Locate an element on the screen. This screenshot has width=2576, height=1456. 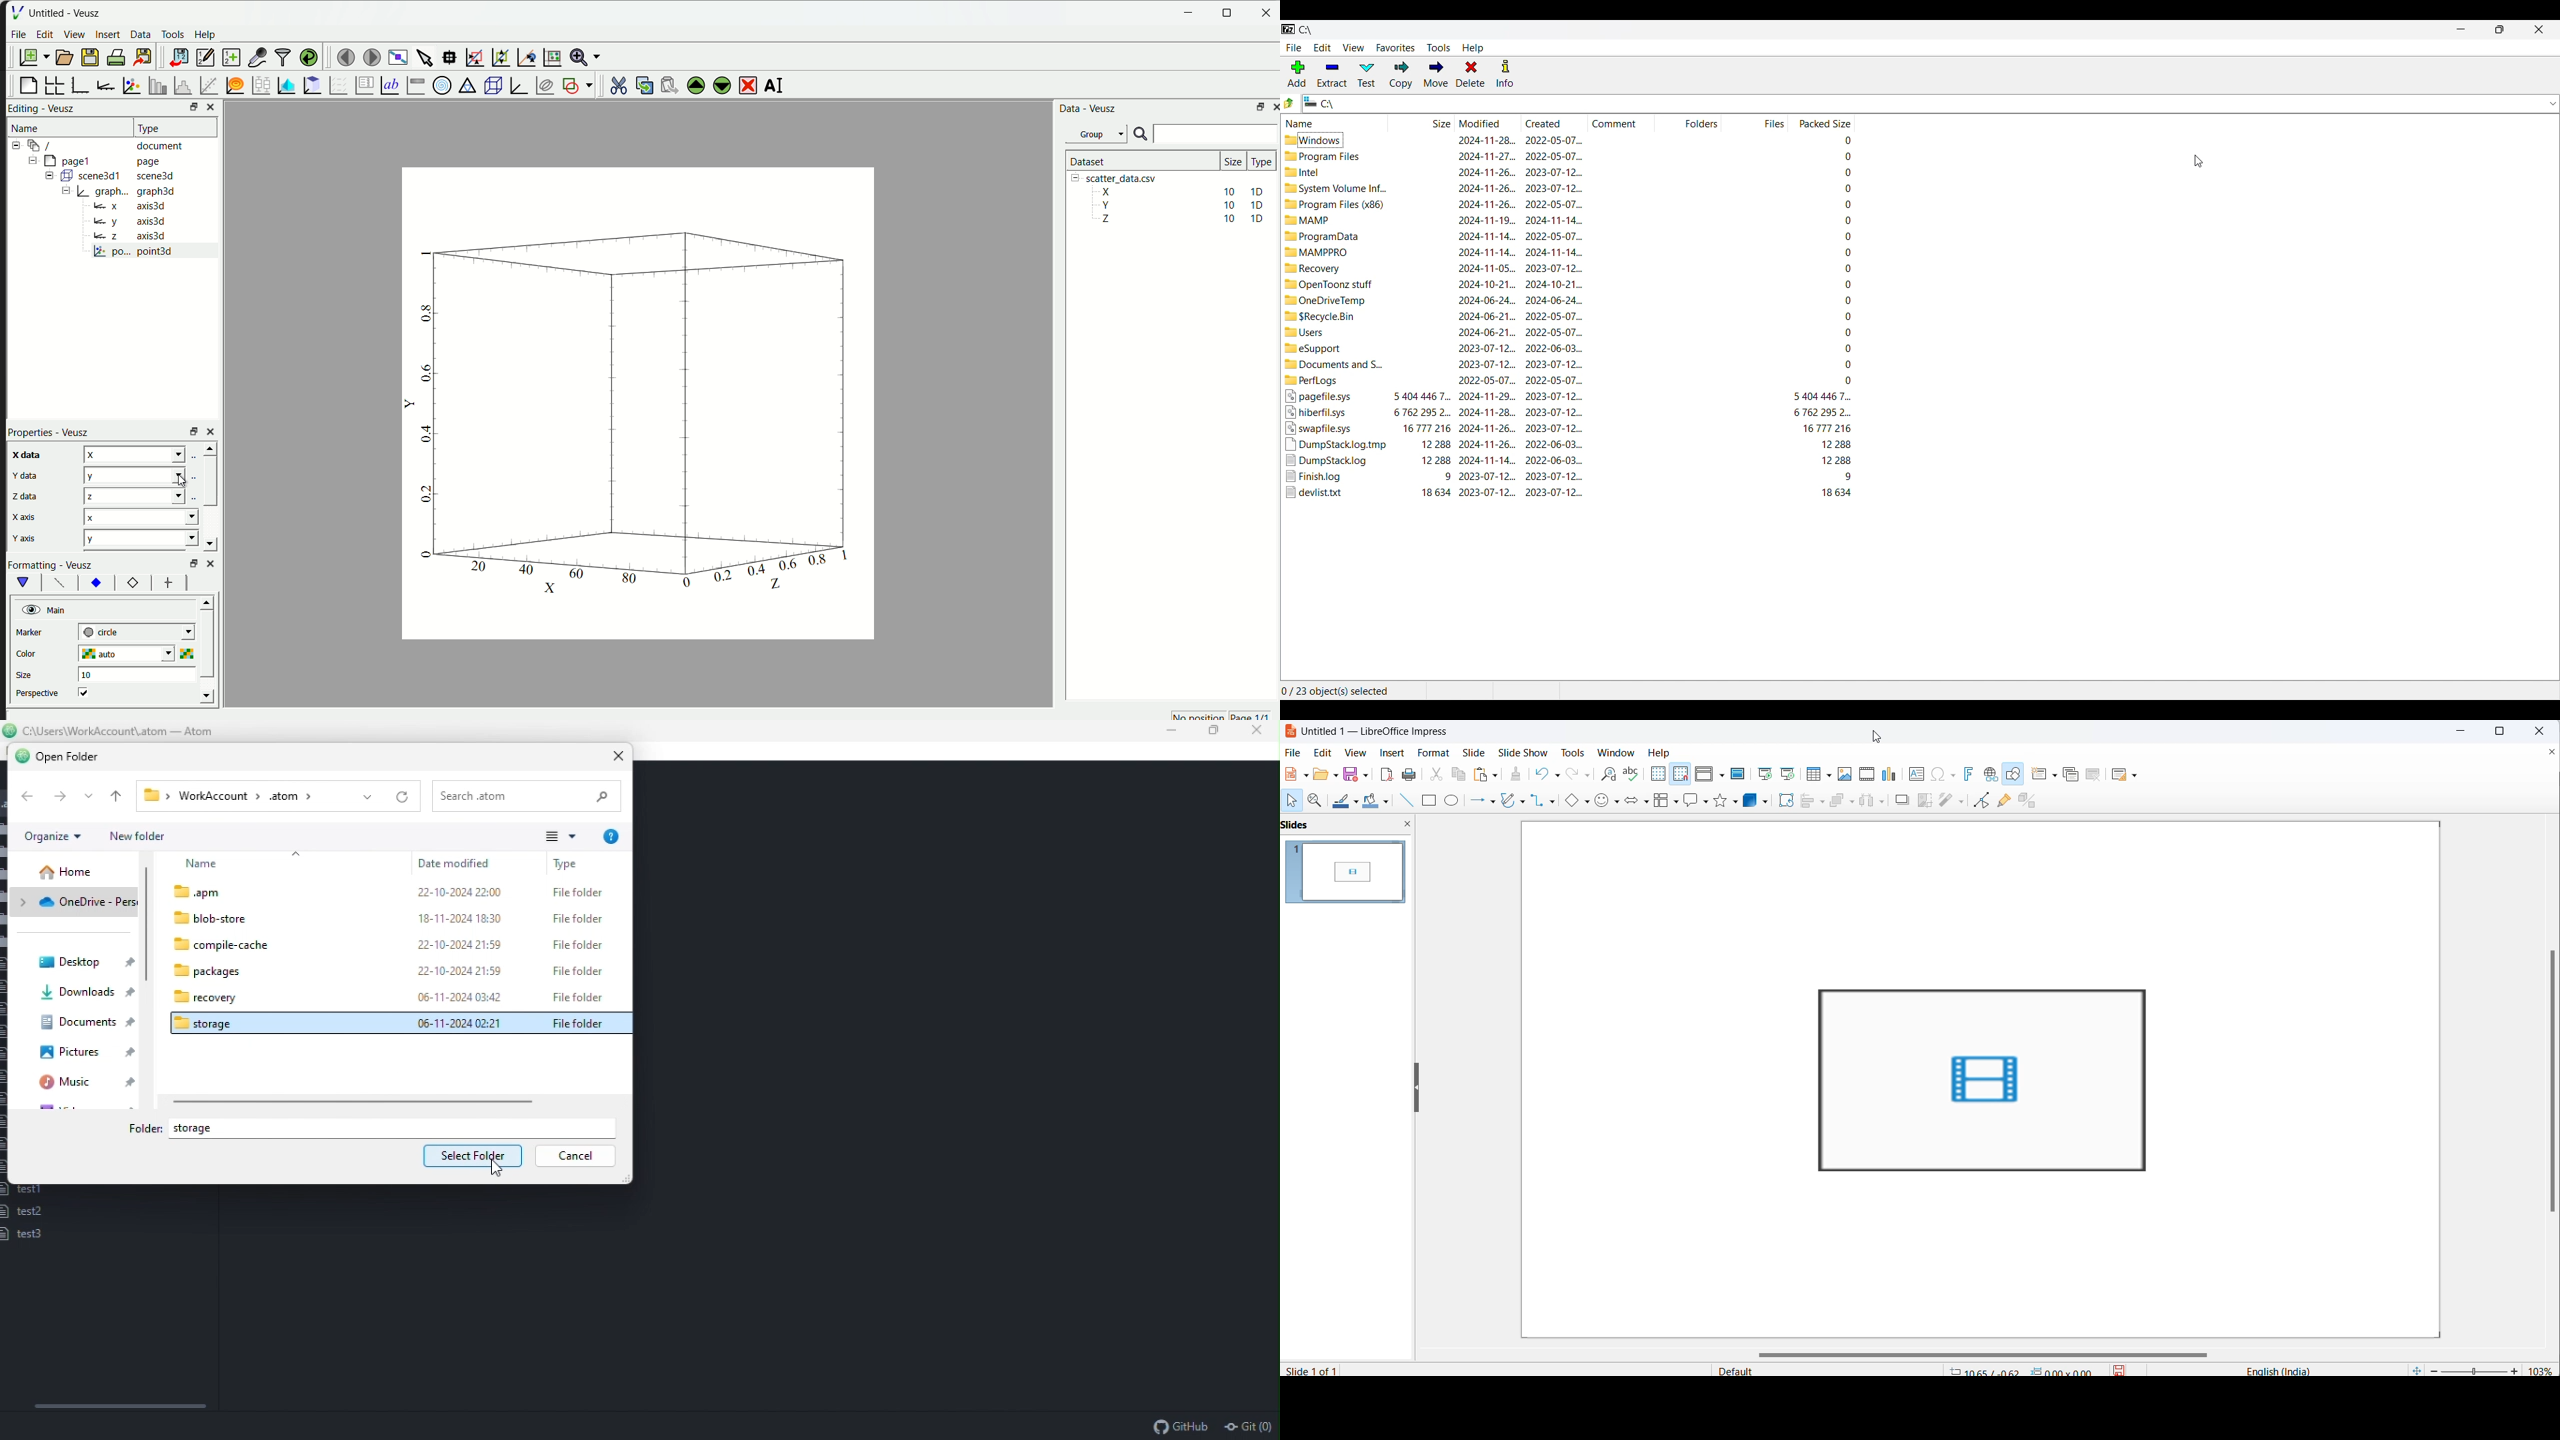
print document is located at coordinates (116, 57).